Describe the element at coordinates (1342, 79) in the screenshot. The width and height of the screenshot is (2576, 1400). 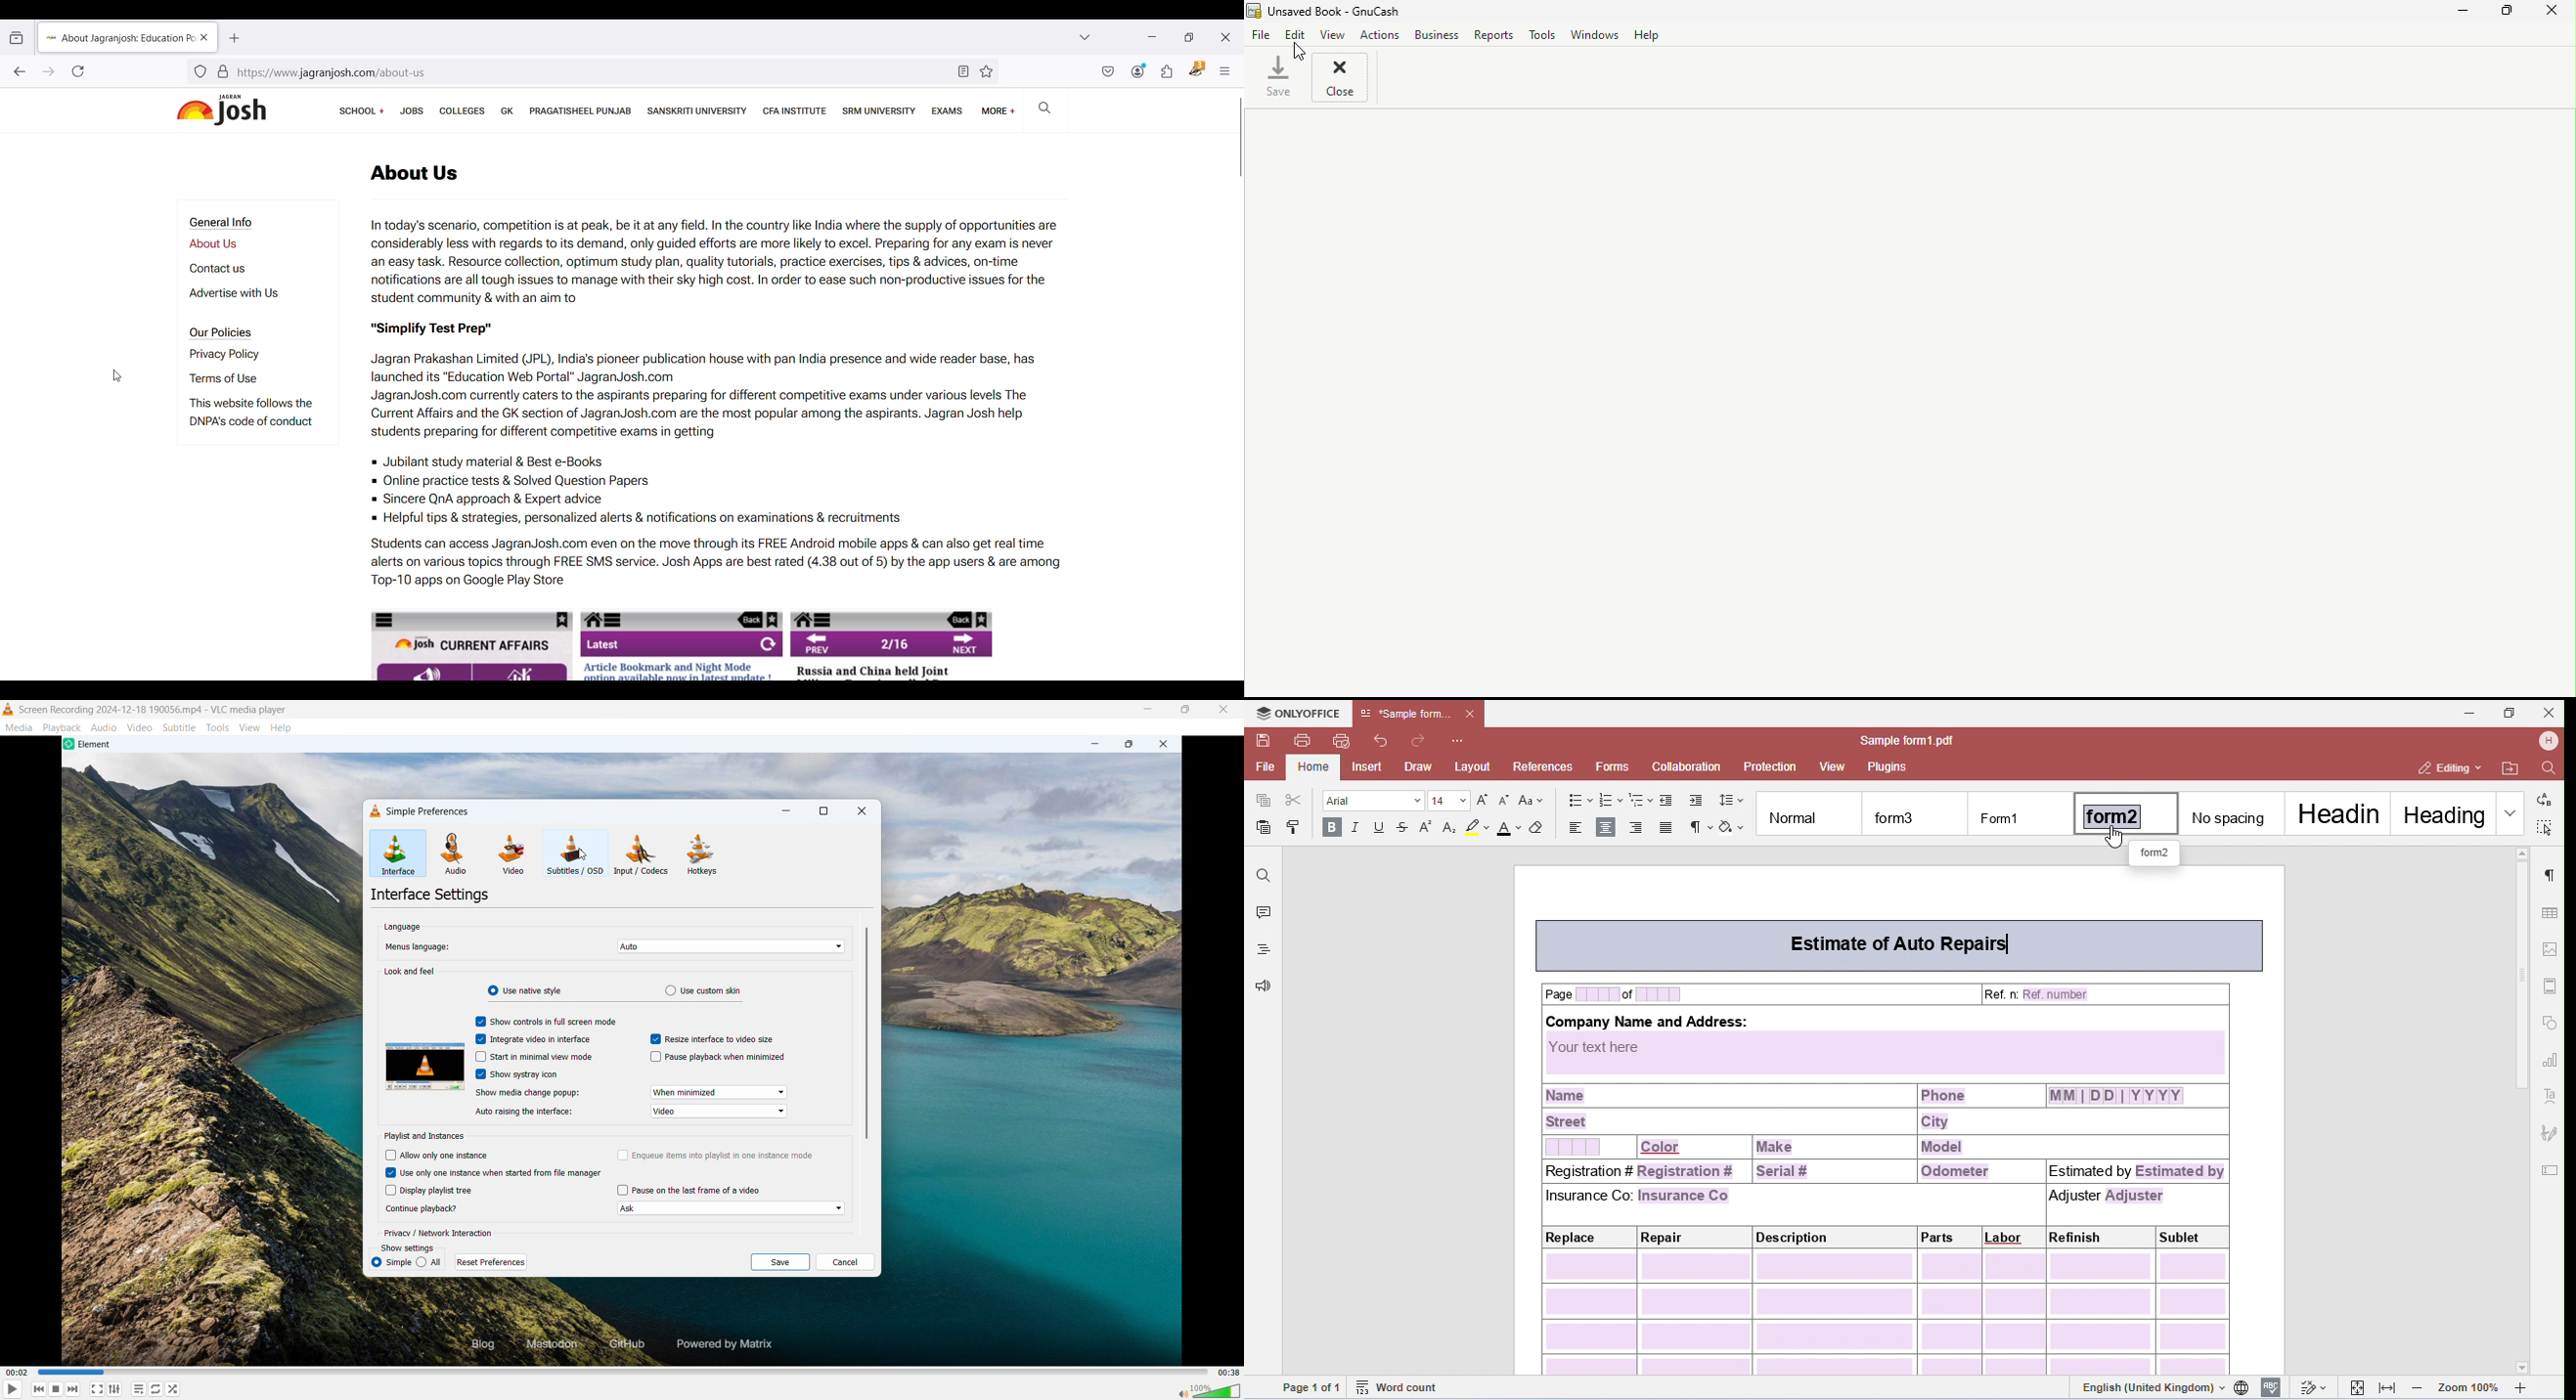
I see `Close` at that location.